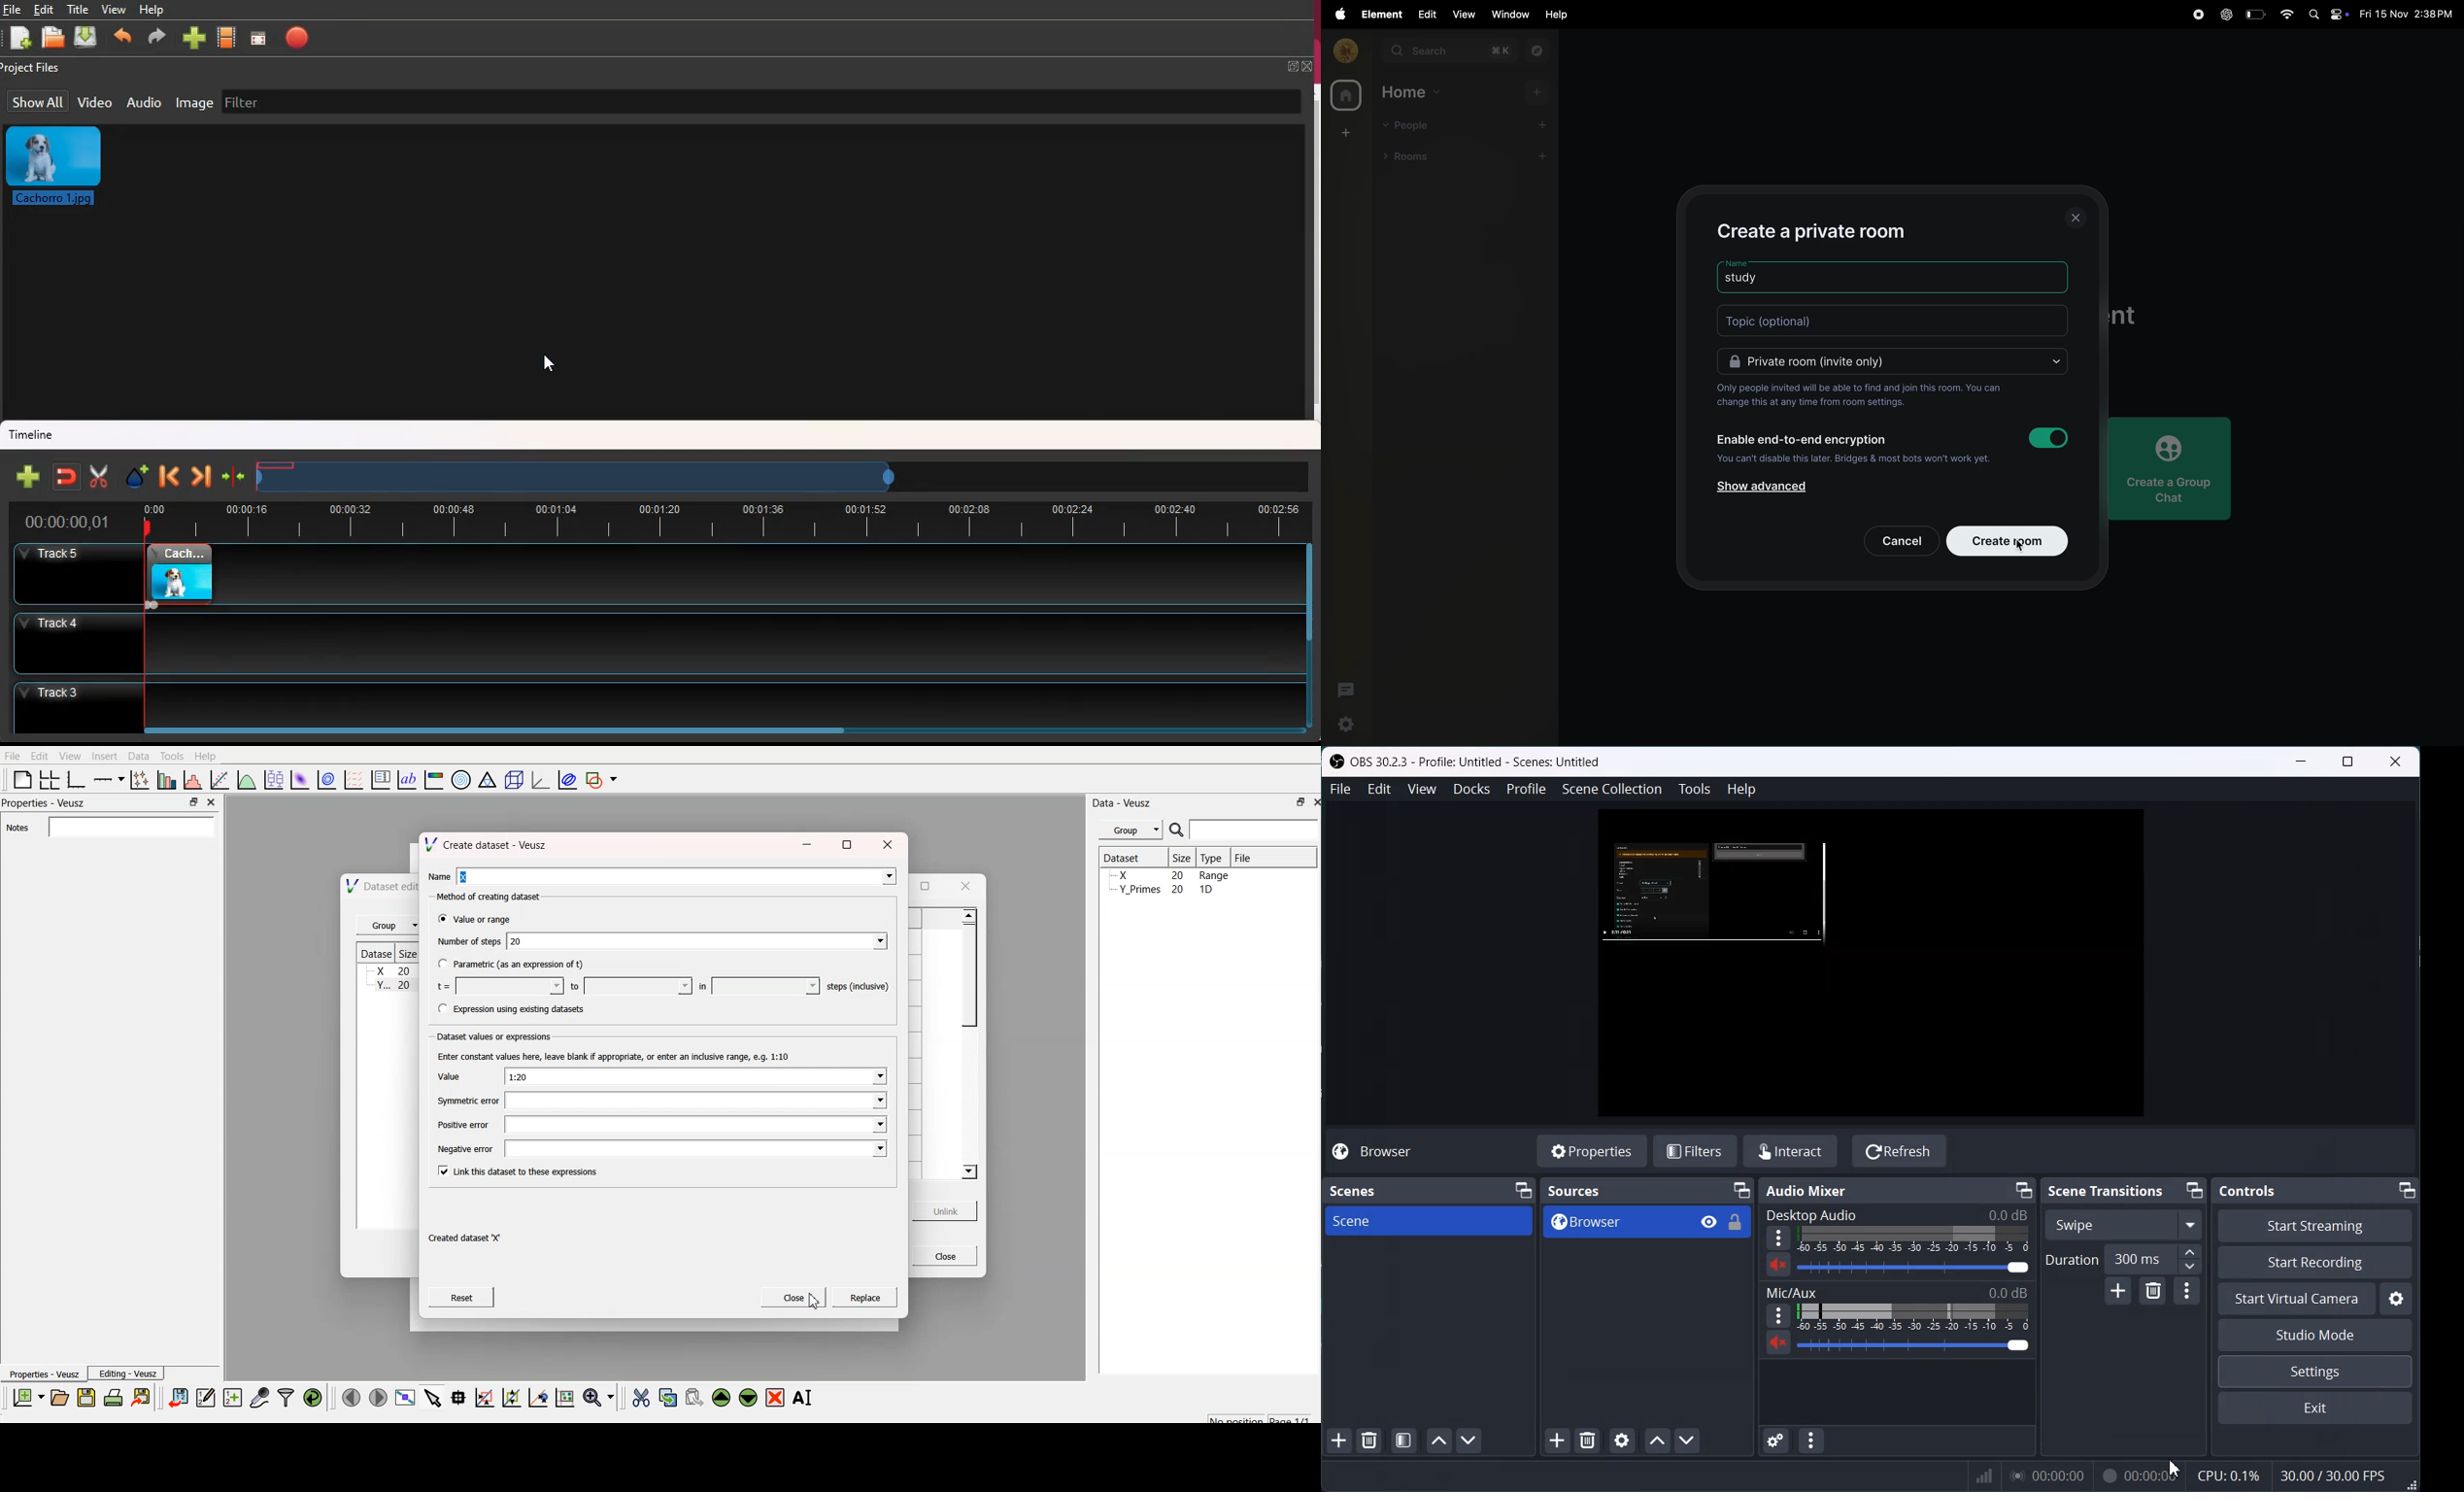  I want to click on CPU: 0.1%, so click(2231, 1476).